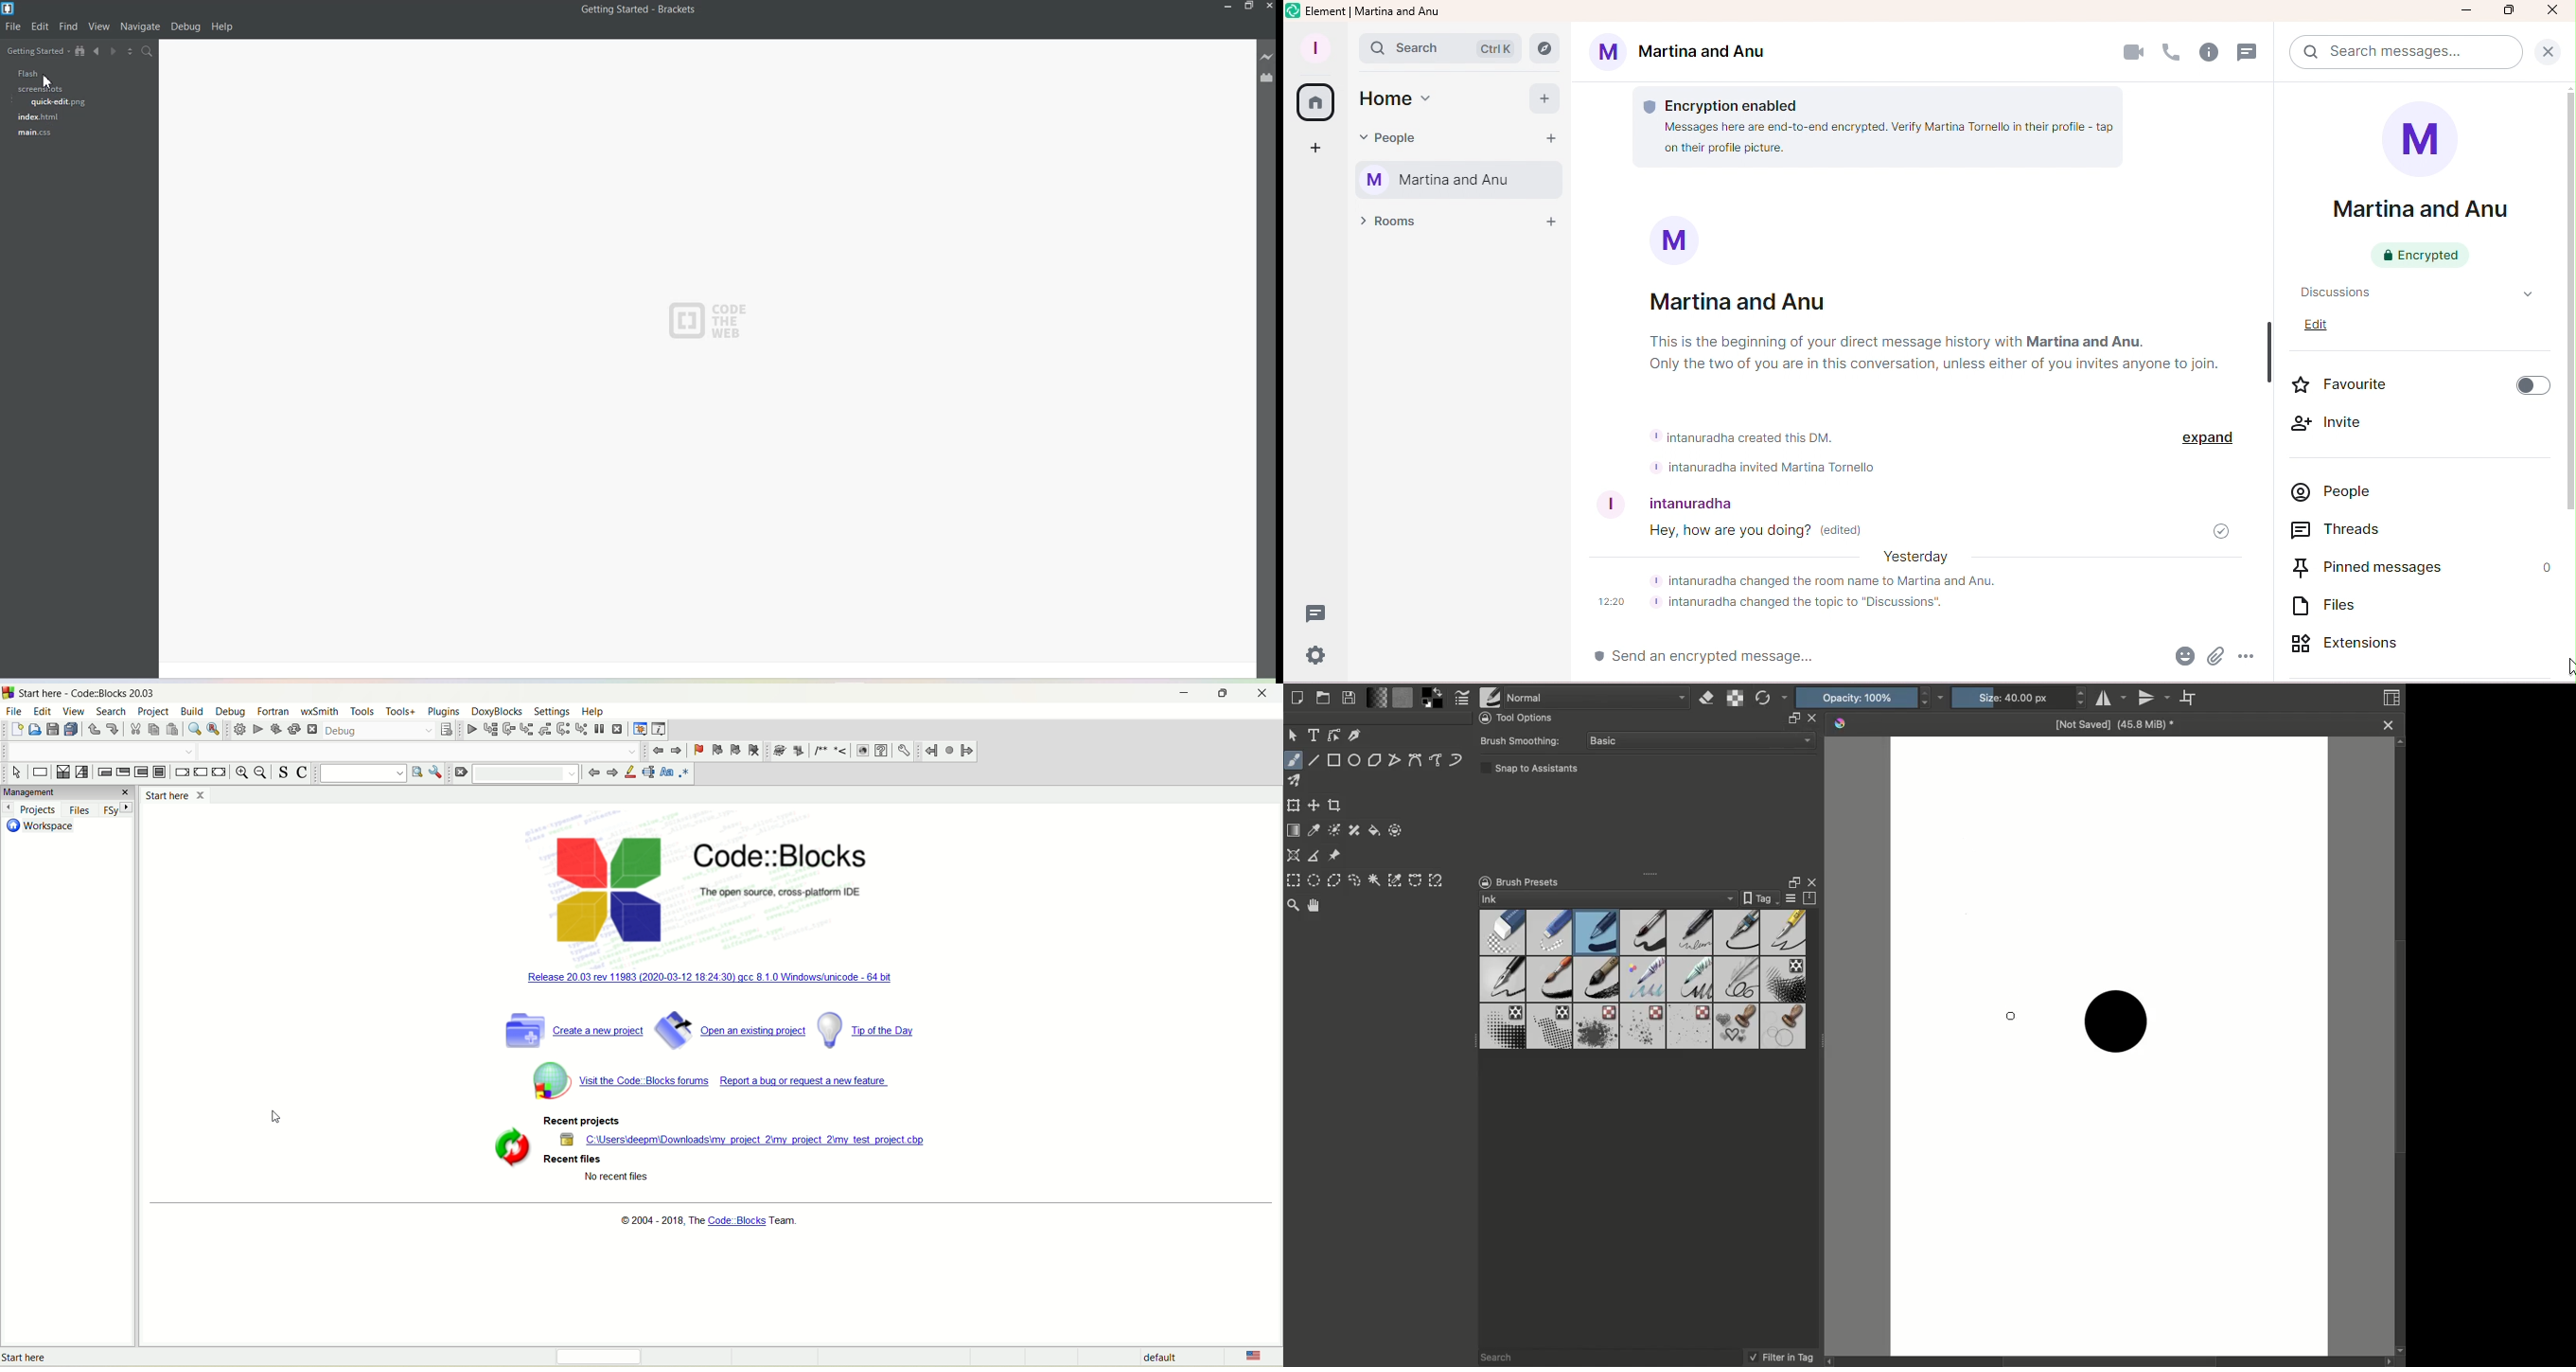 The image size is (2576, 1372). Describe the element at coordinates (37, 52) in the screenshot. I see `Getting Started` at that location.